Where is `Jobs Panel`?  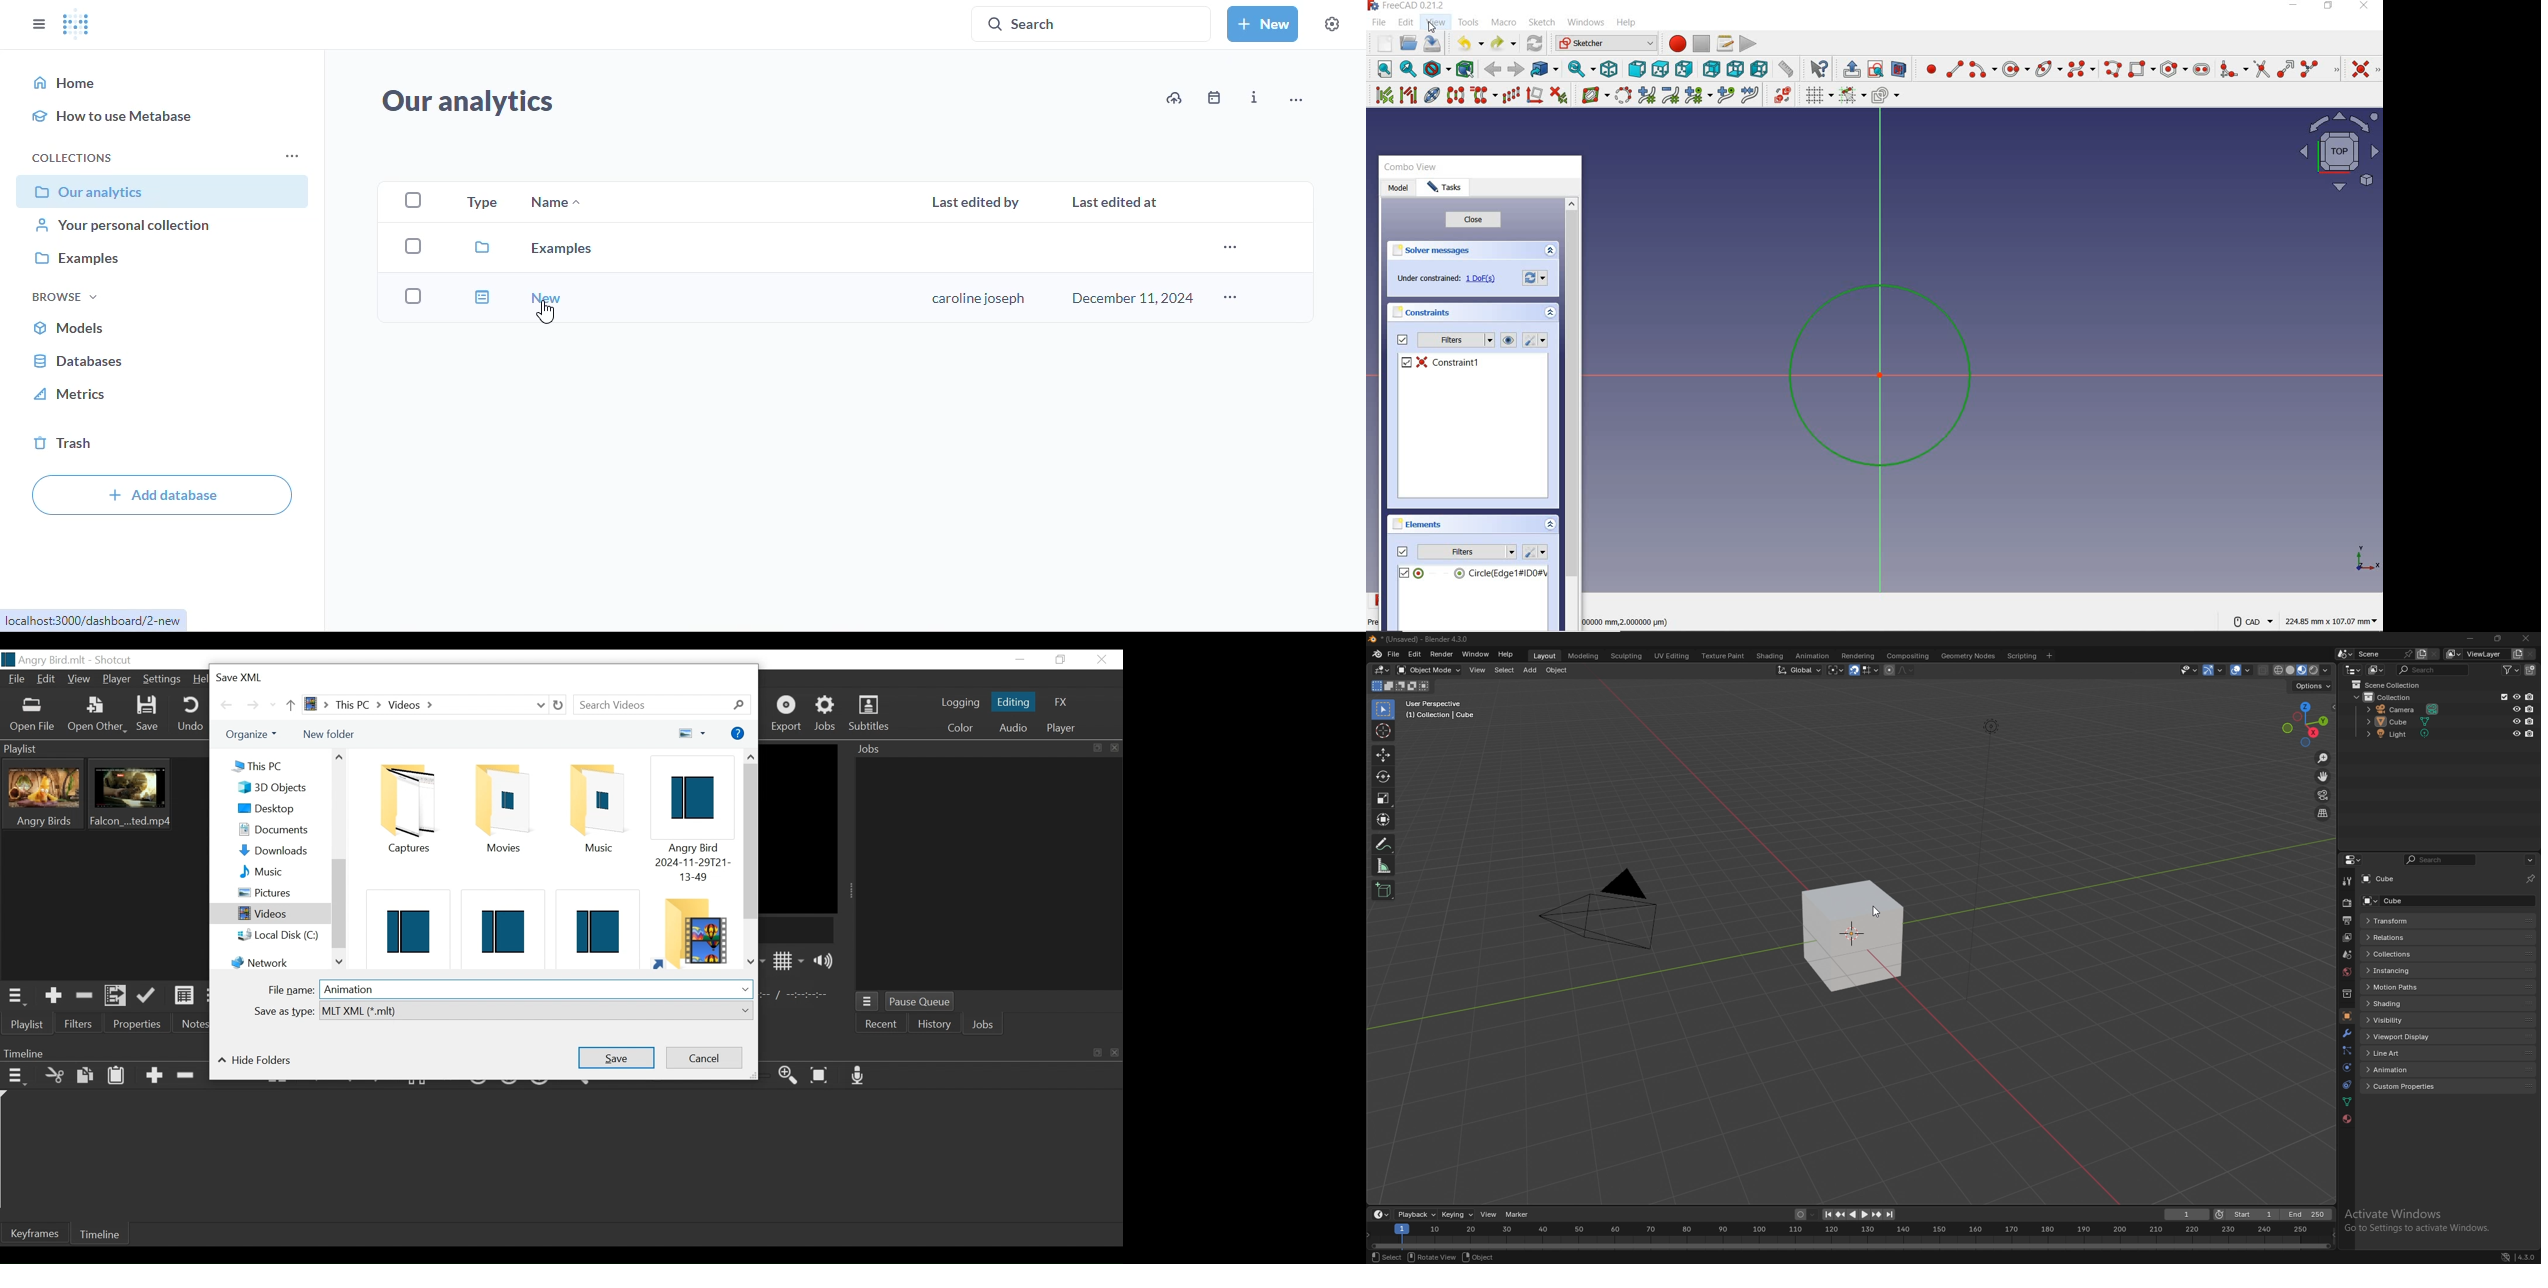
Jobs Panel is located at coordinates (991, 877).